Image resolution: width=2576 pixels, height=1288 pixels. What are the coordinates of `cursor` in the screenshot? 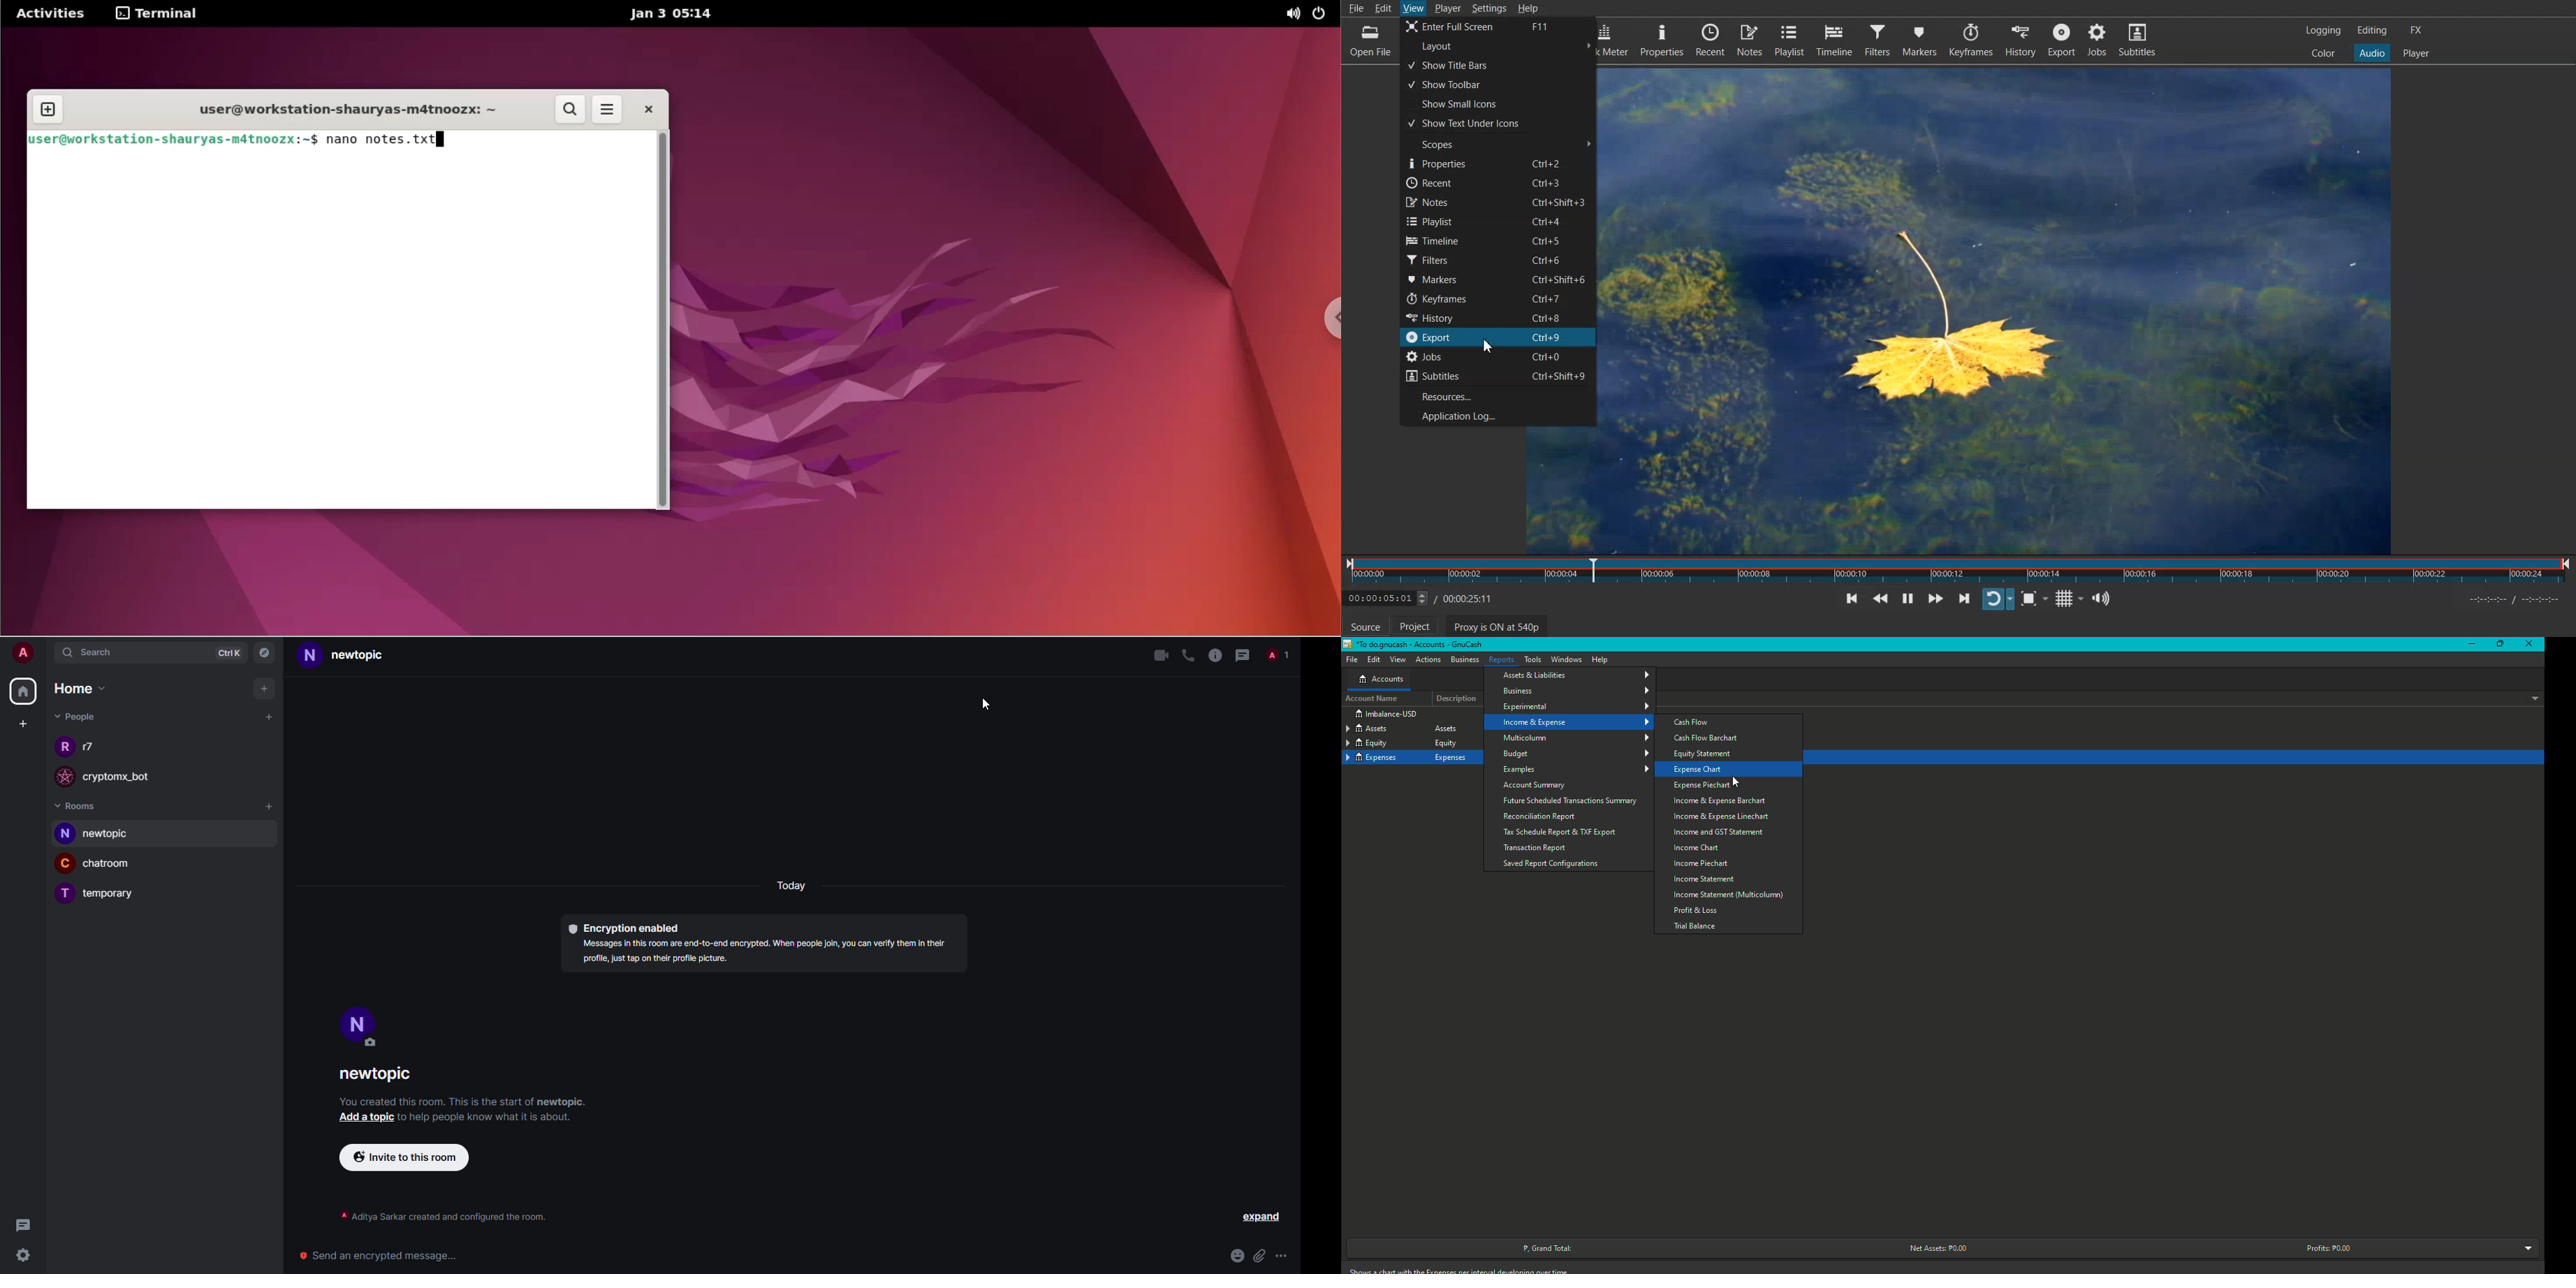 It's located at (987, 707).